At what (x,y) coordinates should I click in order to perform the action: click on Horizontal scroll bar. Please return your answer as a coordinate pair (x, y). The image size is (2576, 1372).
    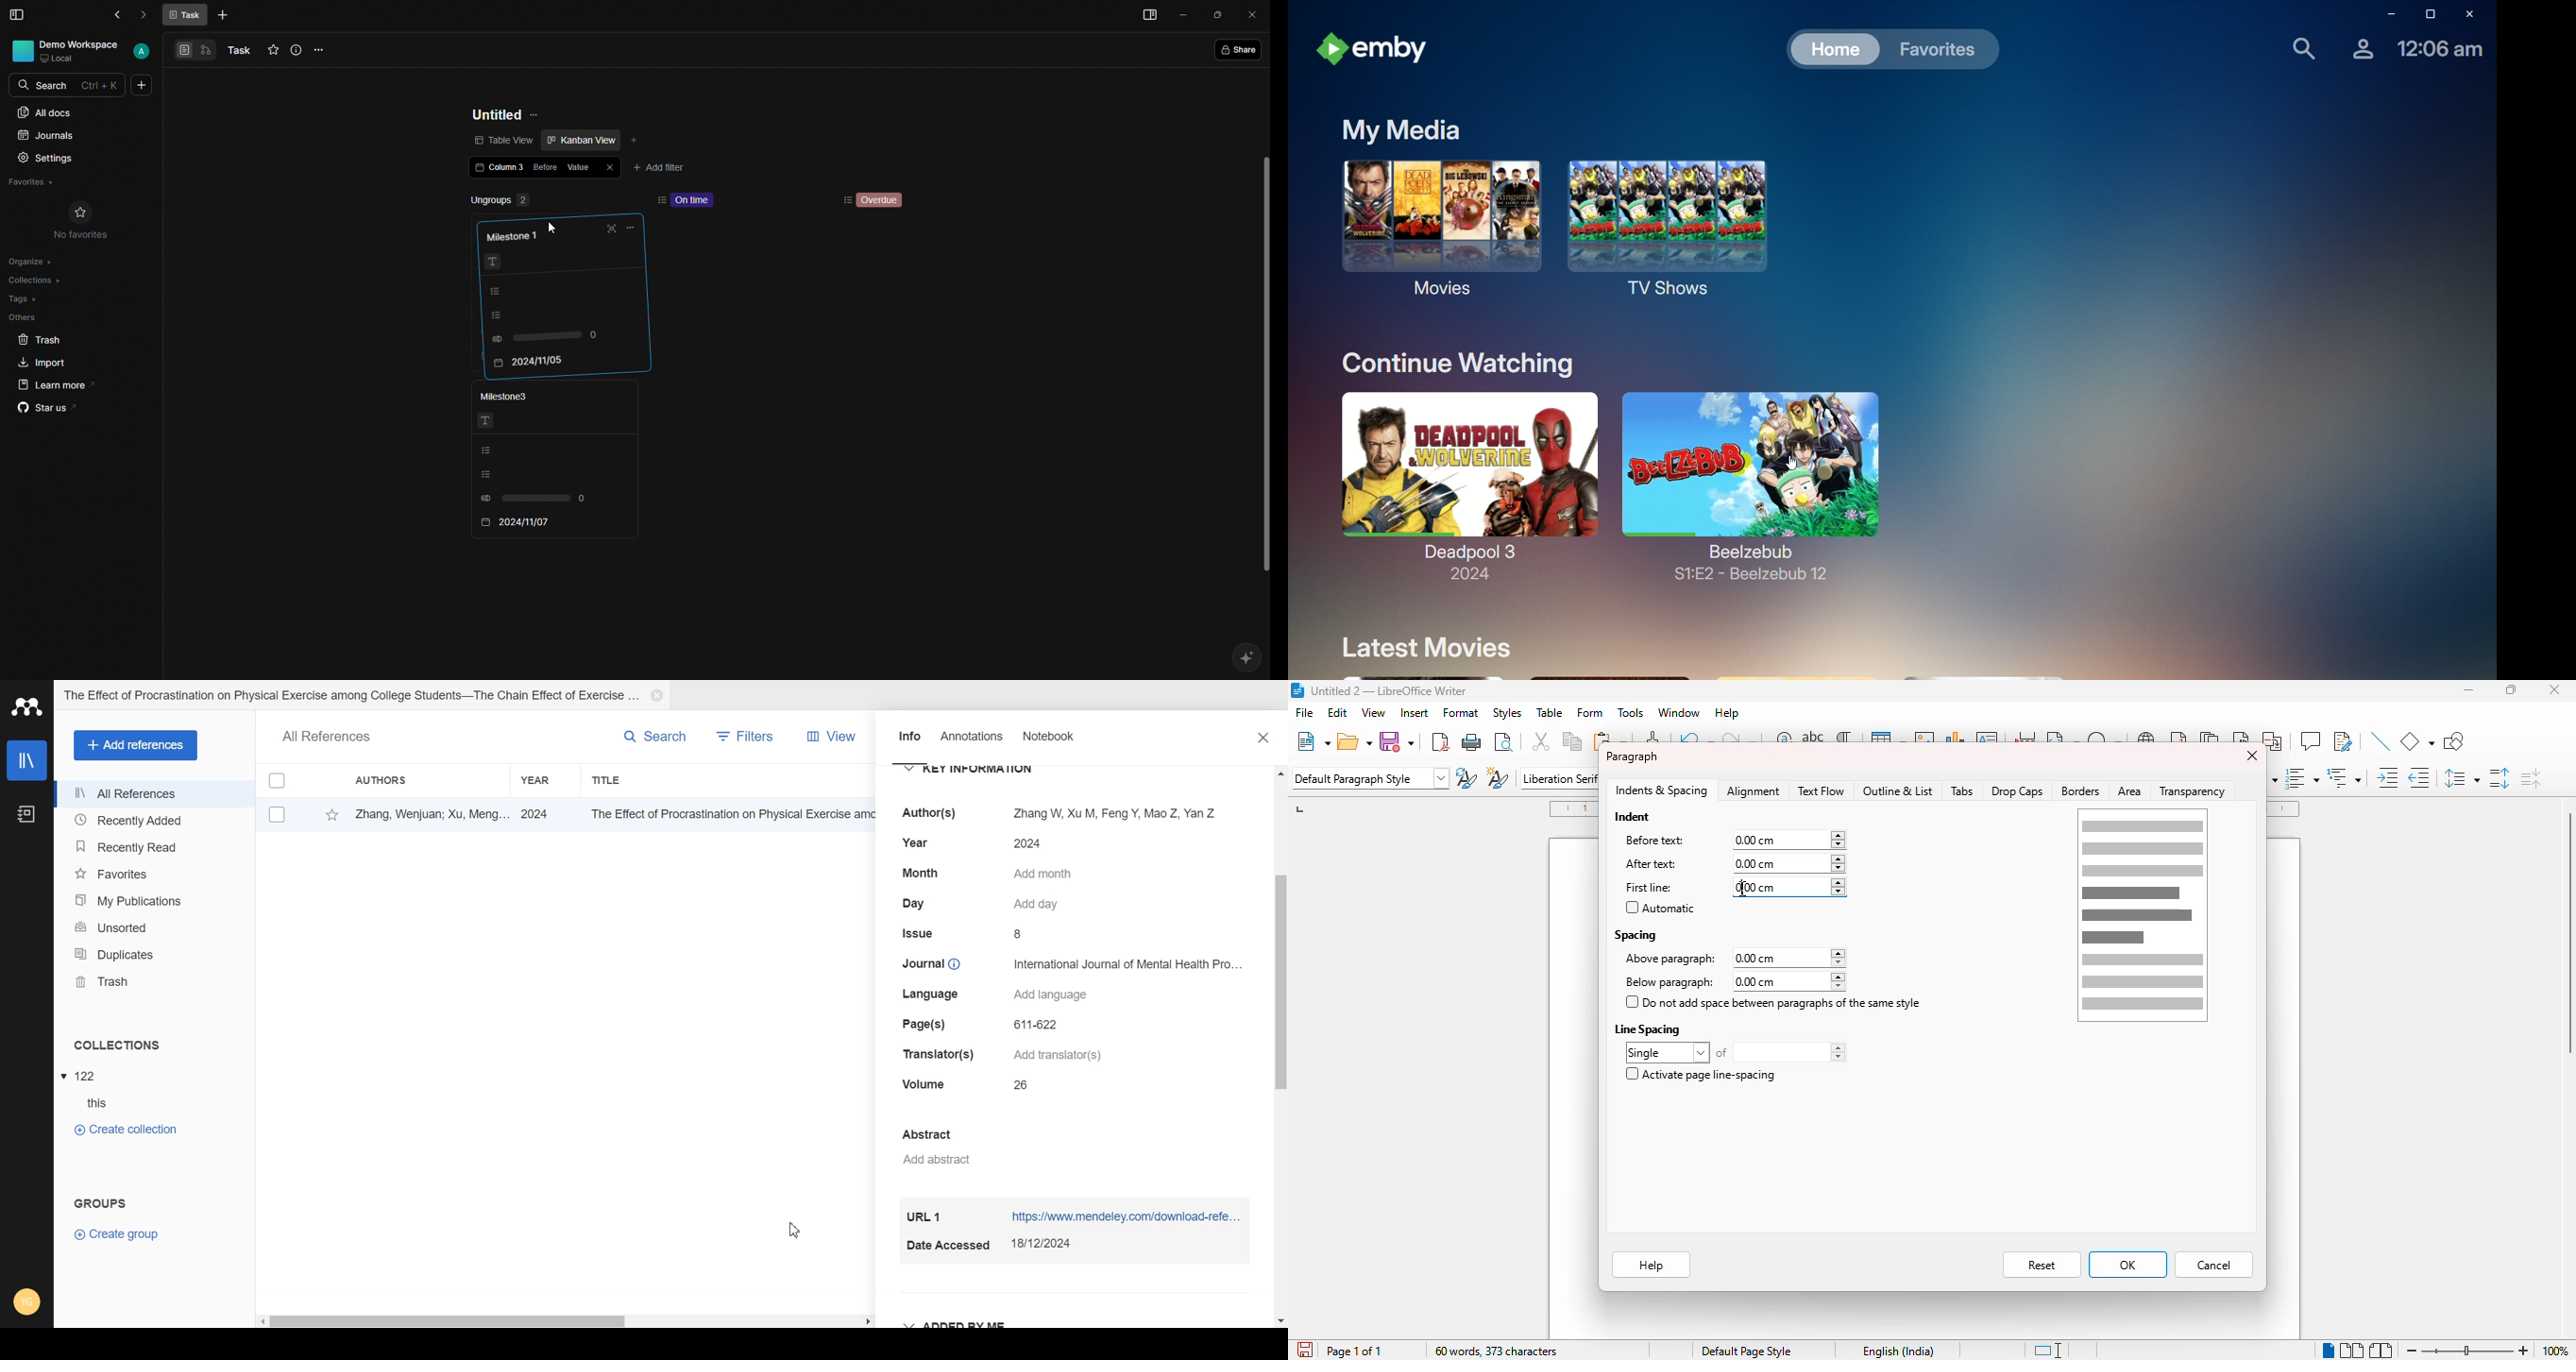
    Looking at the image, I should click on (566, 1321).